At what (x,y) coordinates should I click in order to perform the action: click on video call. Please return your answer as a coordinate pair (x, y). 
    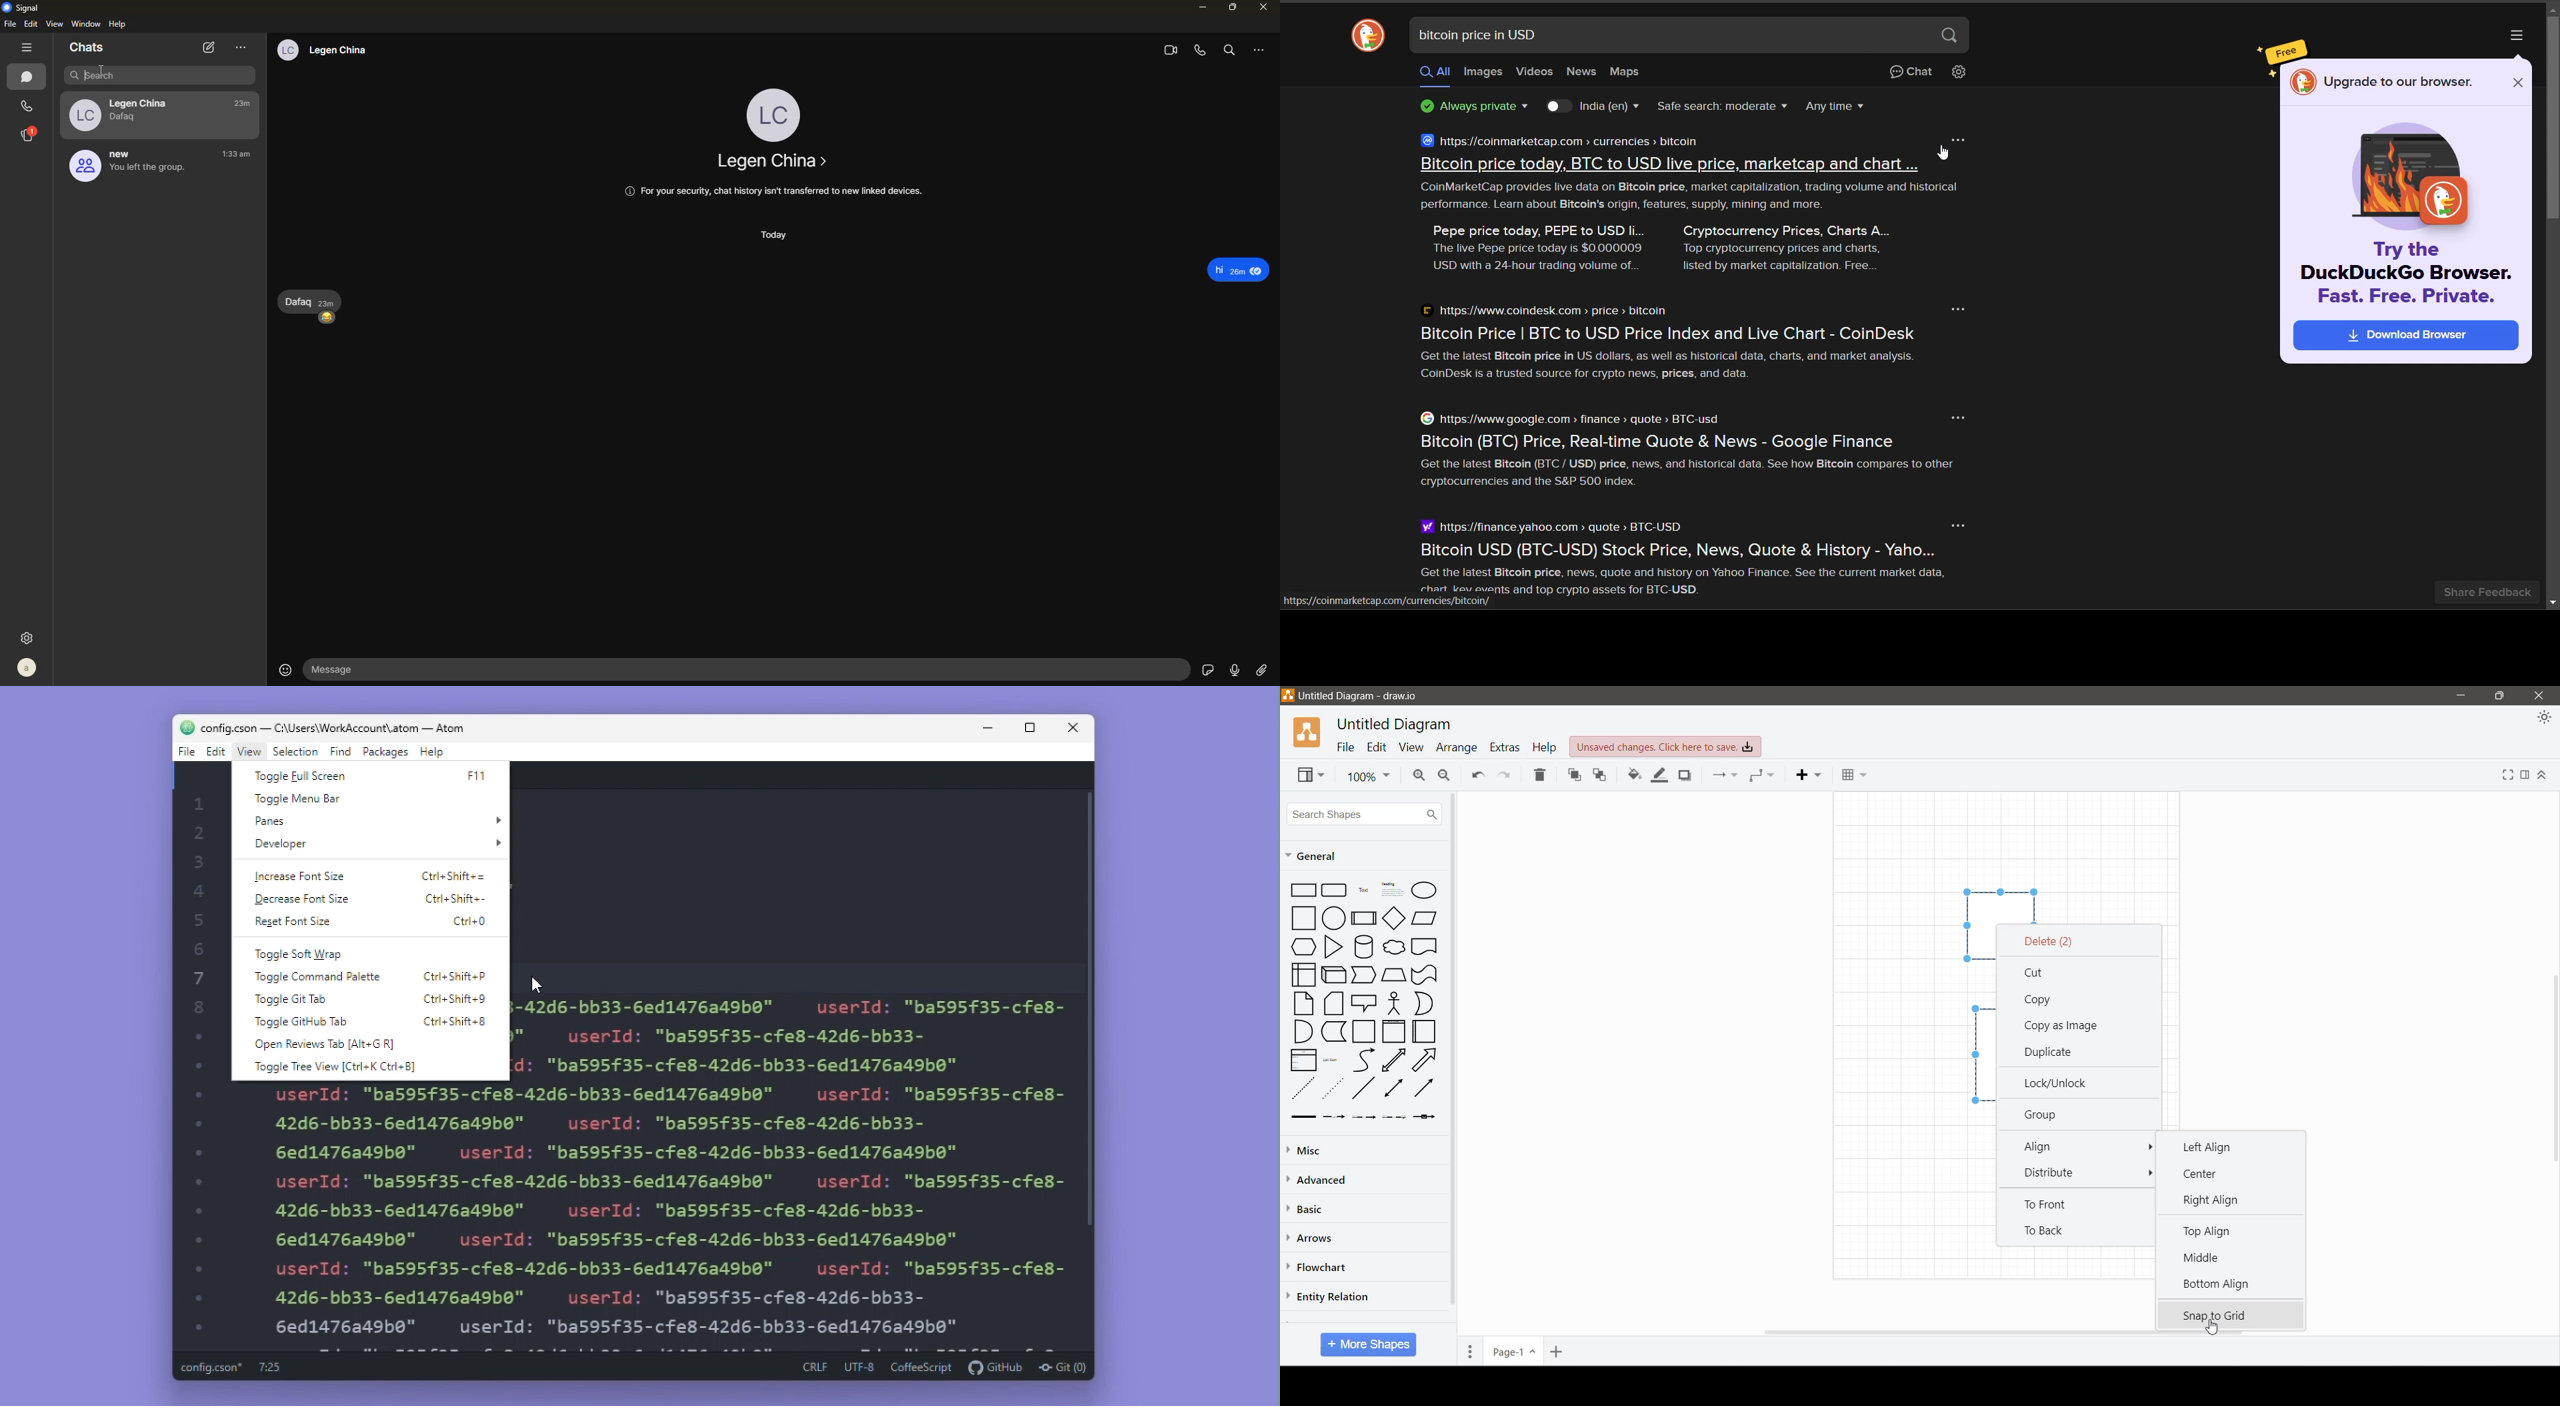
    Looking at the image, I should click on (1165, 50).